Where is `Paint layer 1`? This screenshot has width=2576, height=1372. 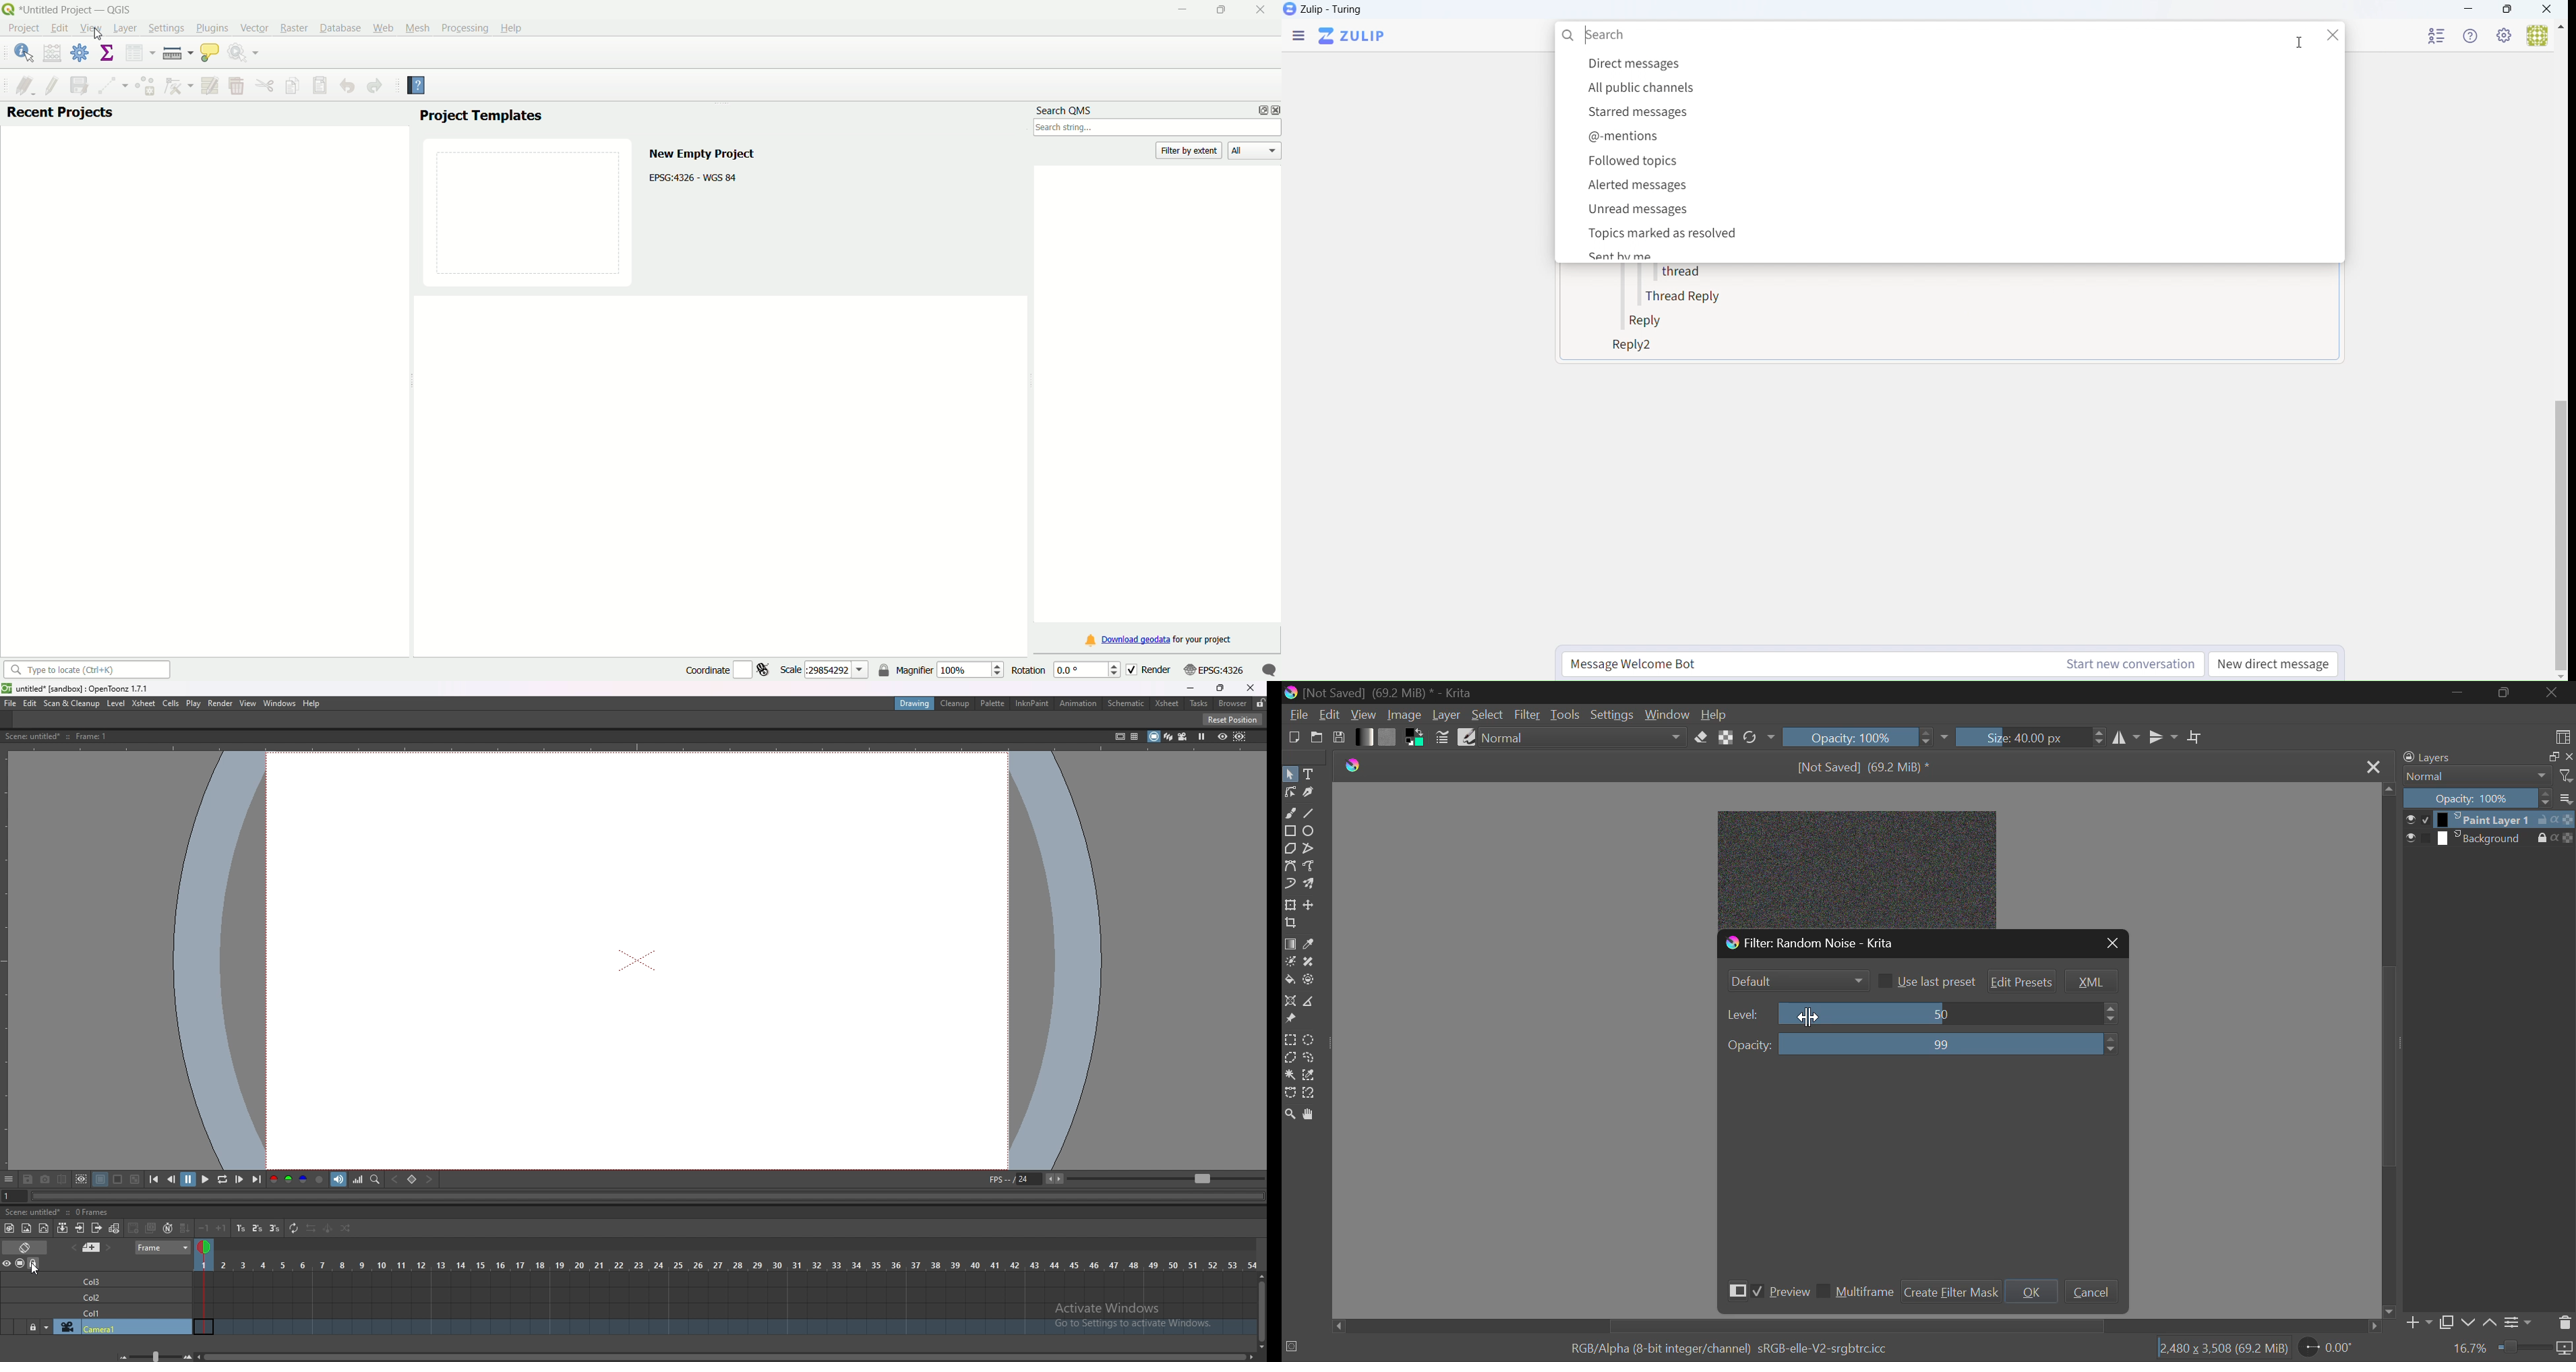 Paint layer 1 is located at coordinates (2481, 820).